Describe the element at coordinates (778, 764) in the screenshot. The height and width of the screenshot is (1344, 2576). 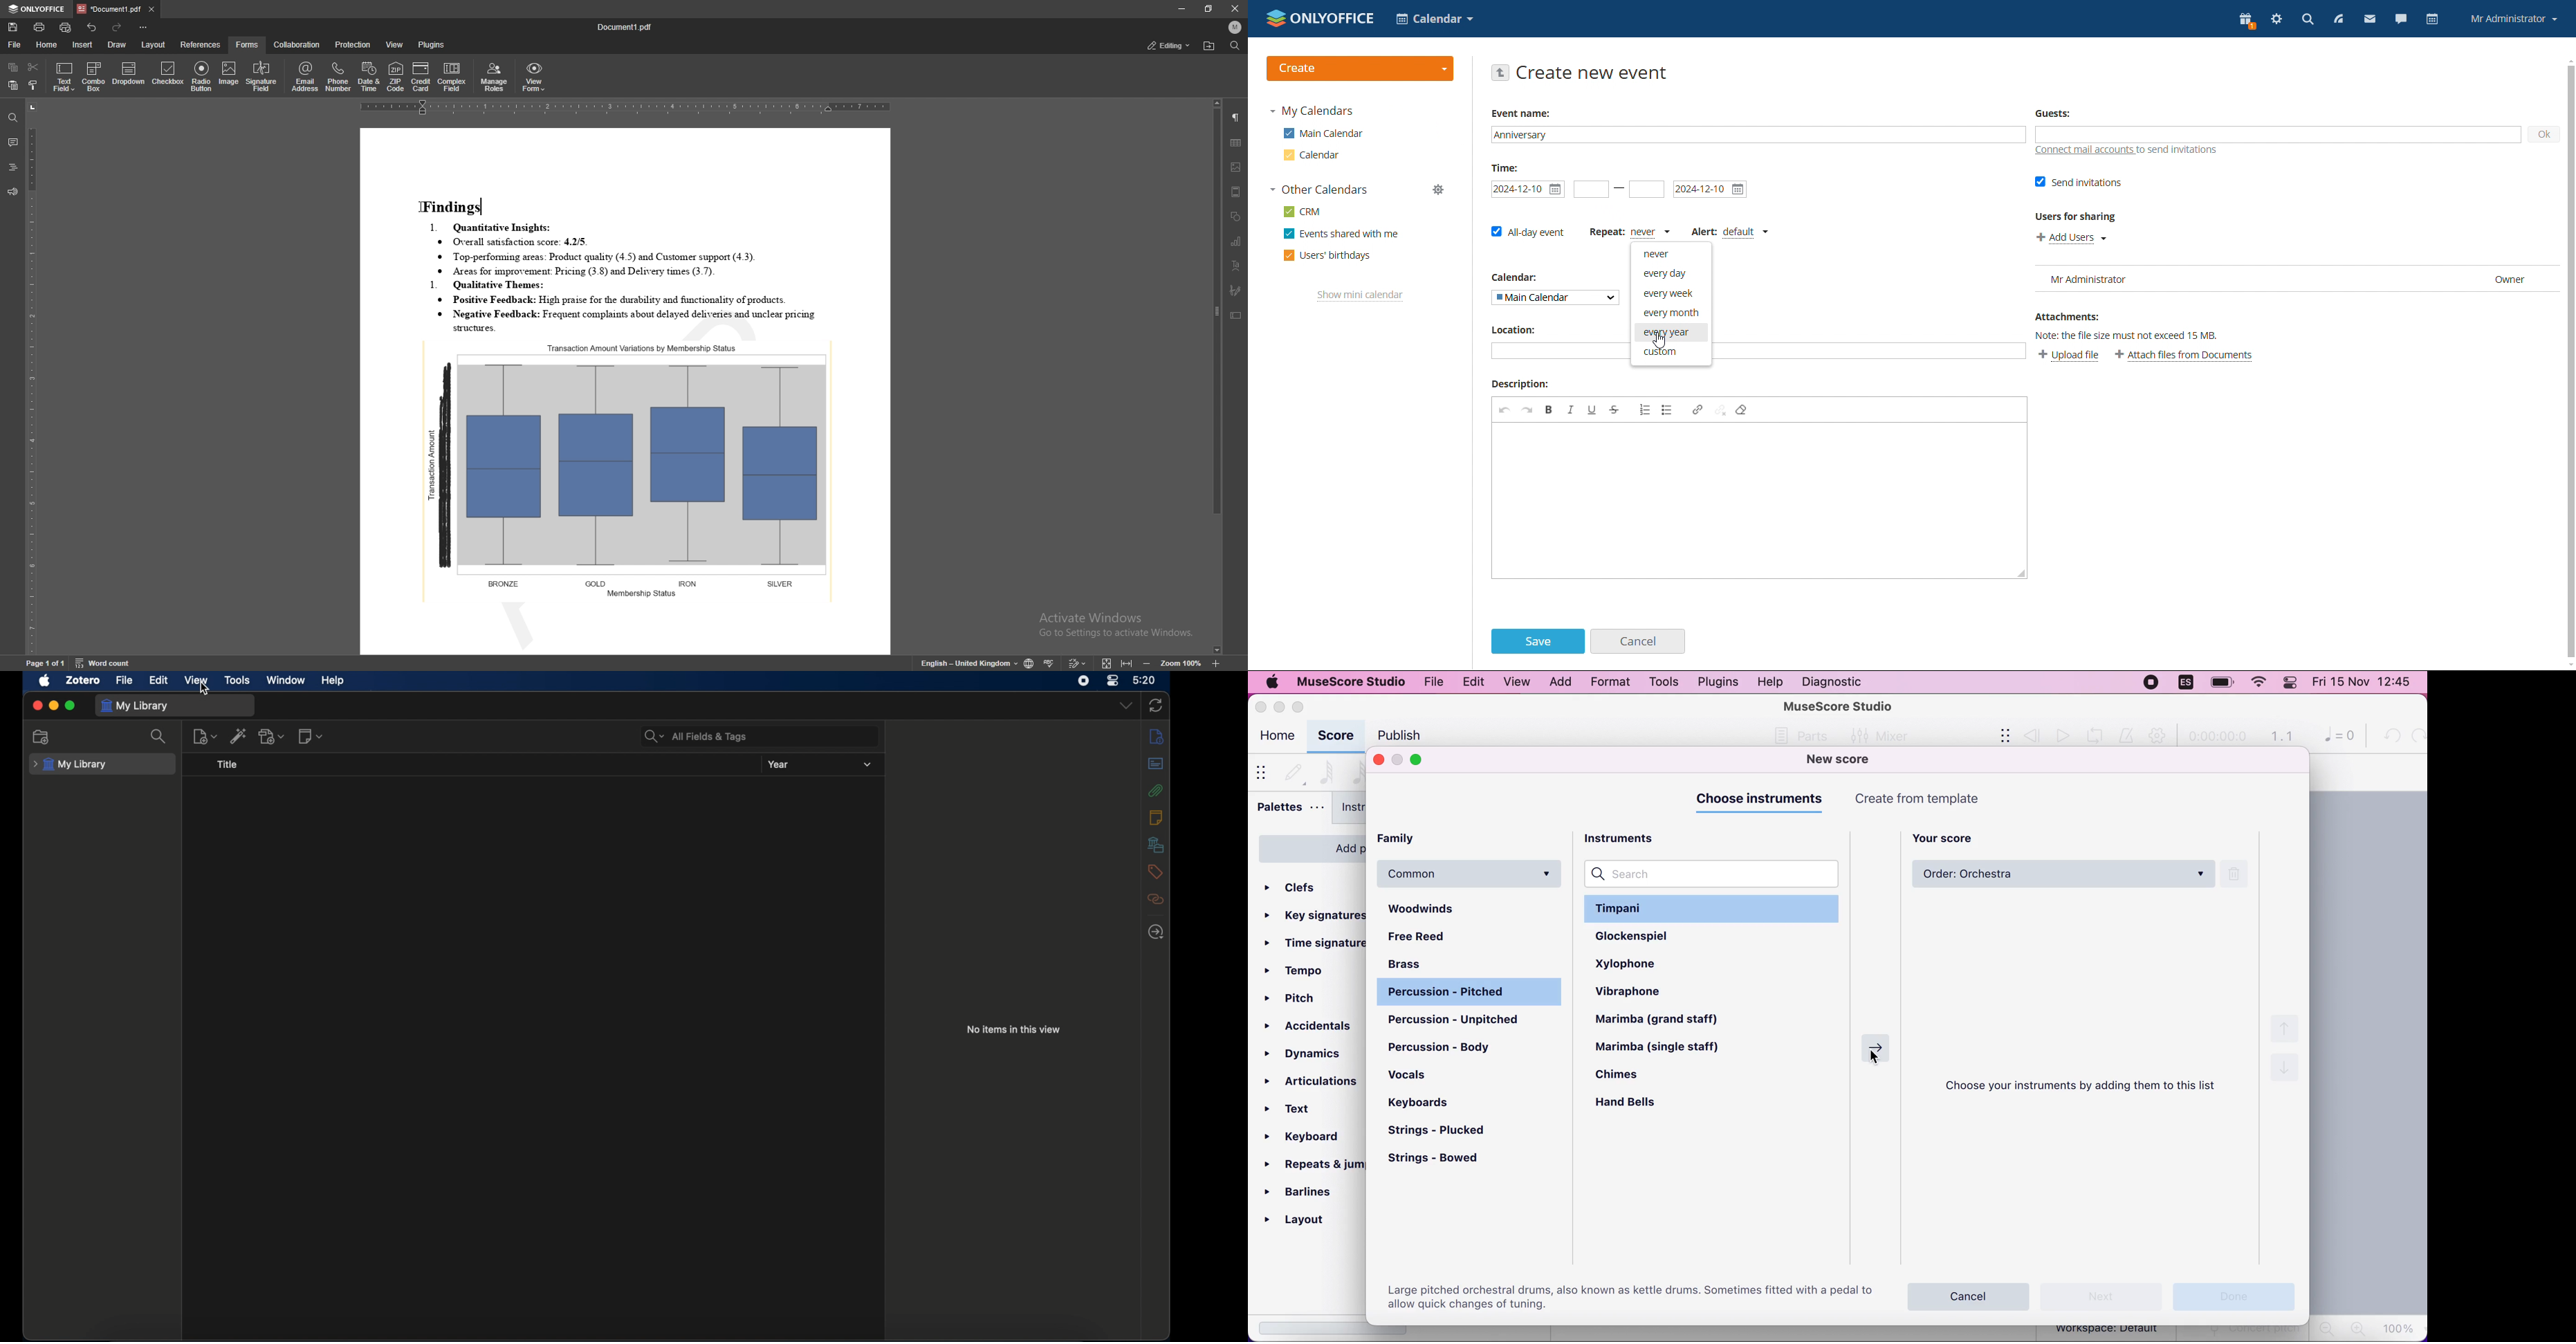
I see `year` at that location.